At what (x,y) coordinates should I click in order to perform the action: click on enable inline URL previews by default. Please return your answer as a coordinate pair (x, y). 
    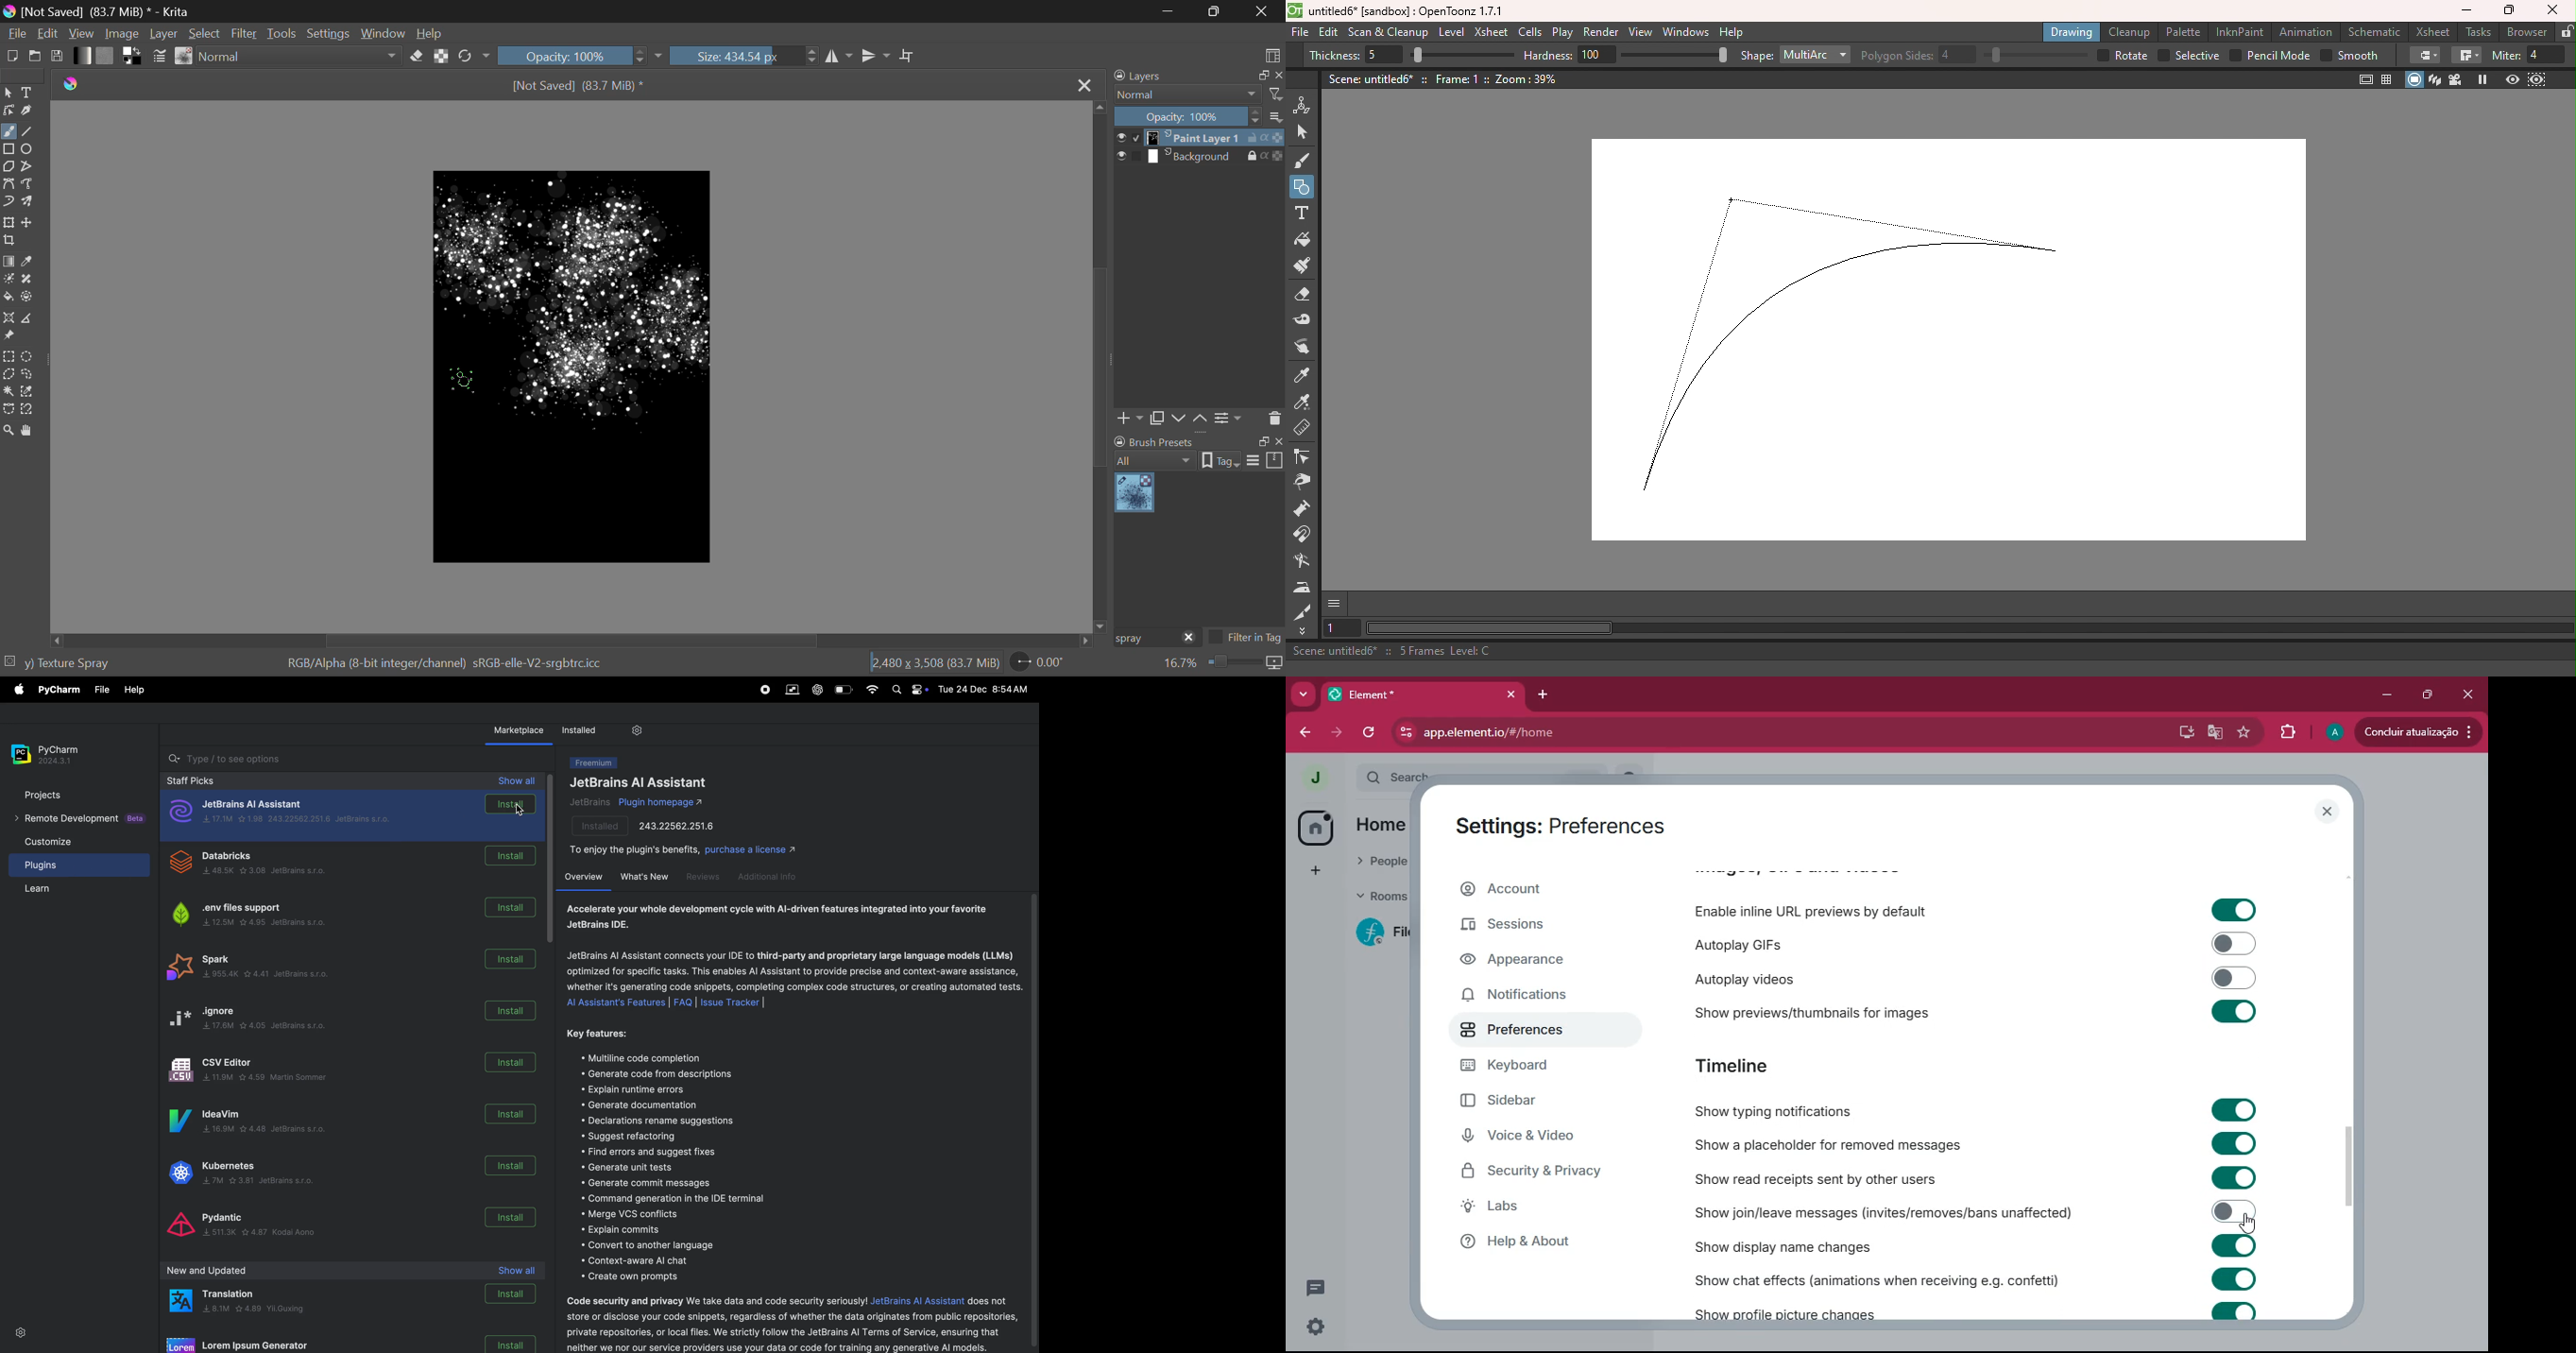
    Looking at the image, I should click on (1817, 909).